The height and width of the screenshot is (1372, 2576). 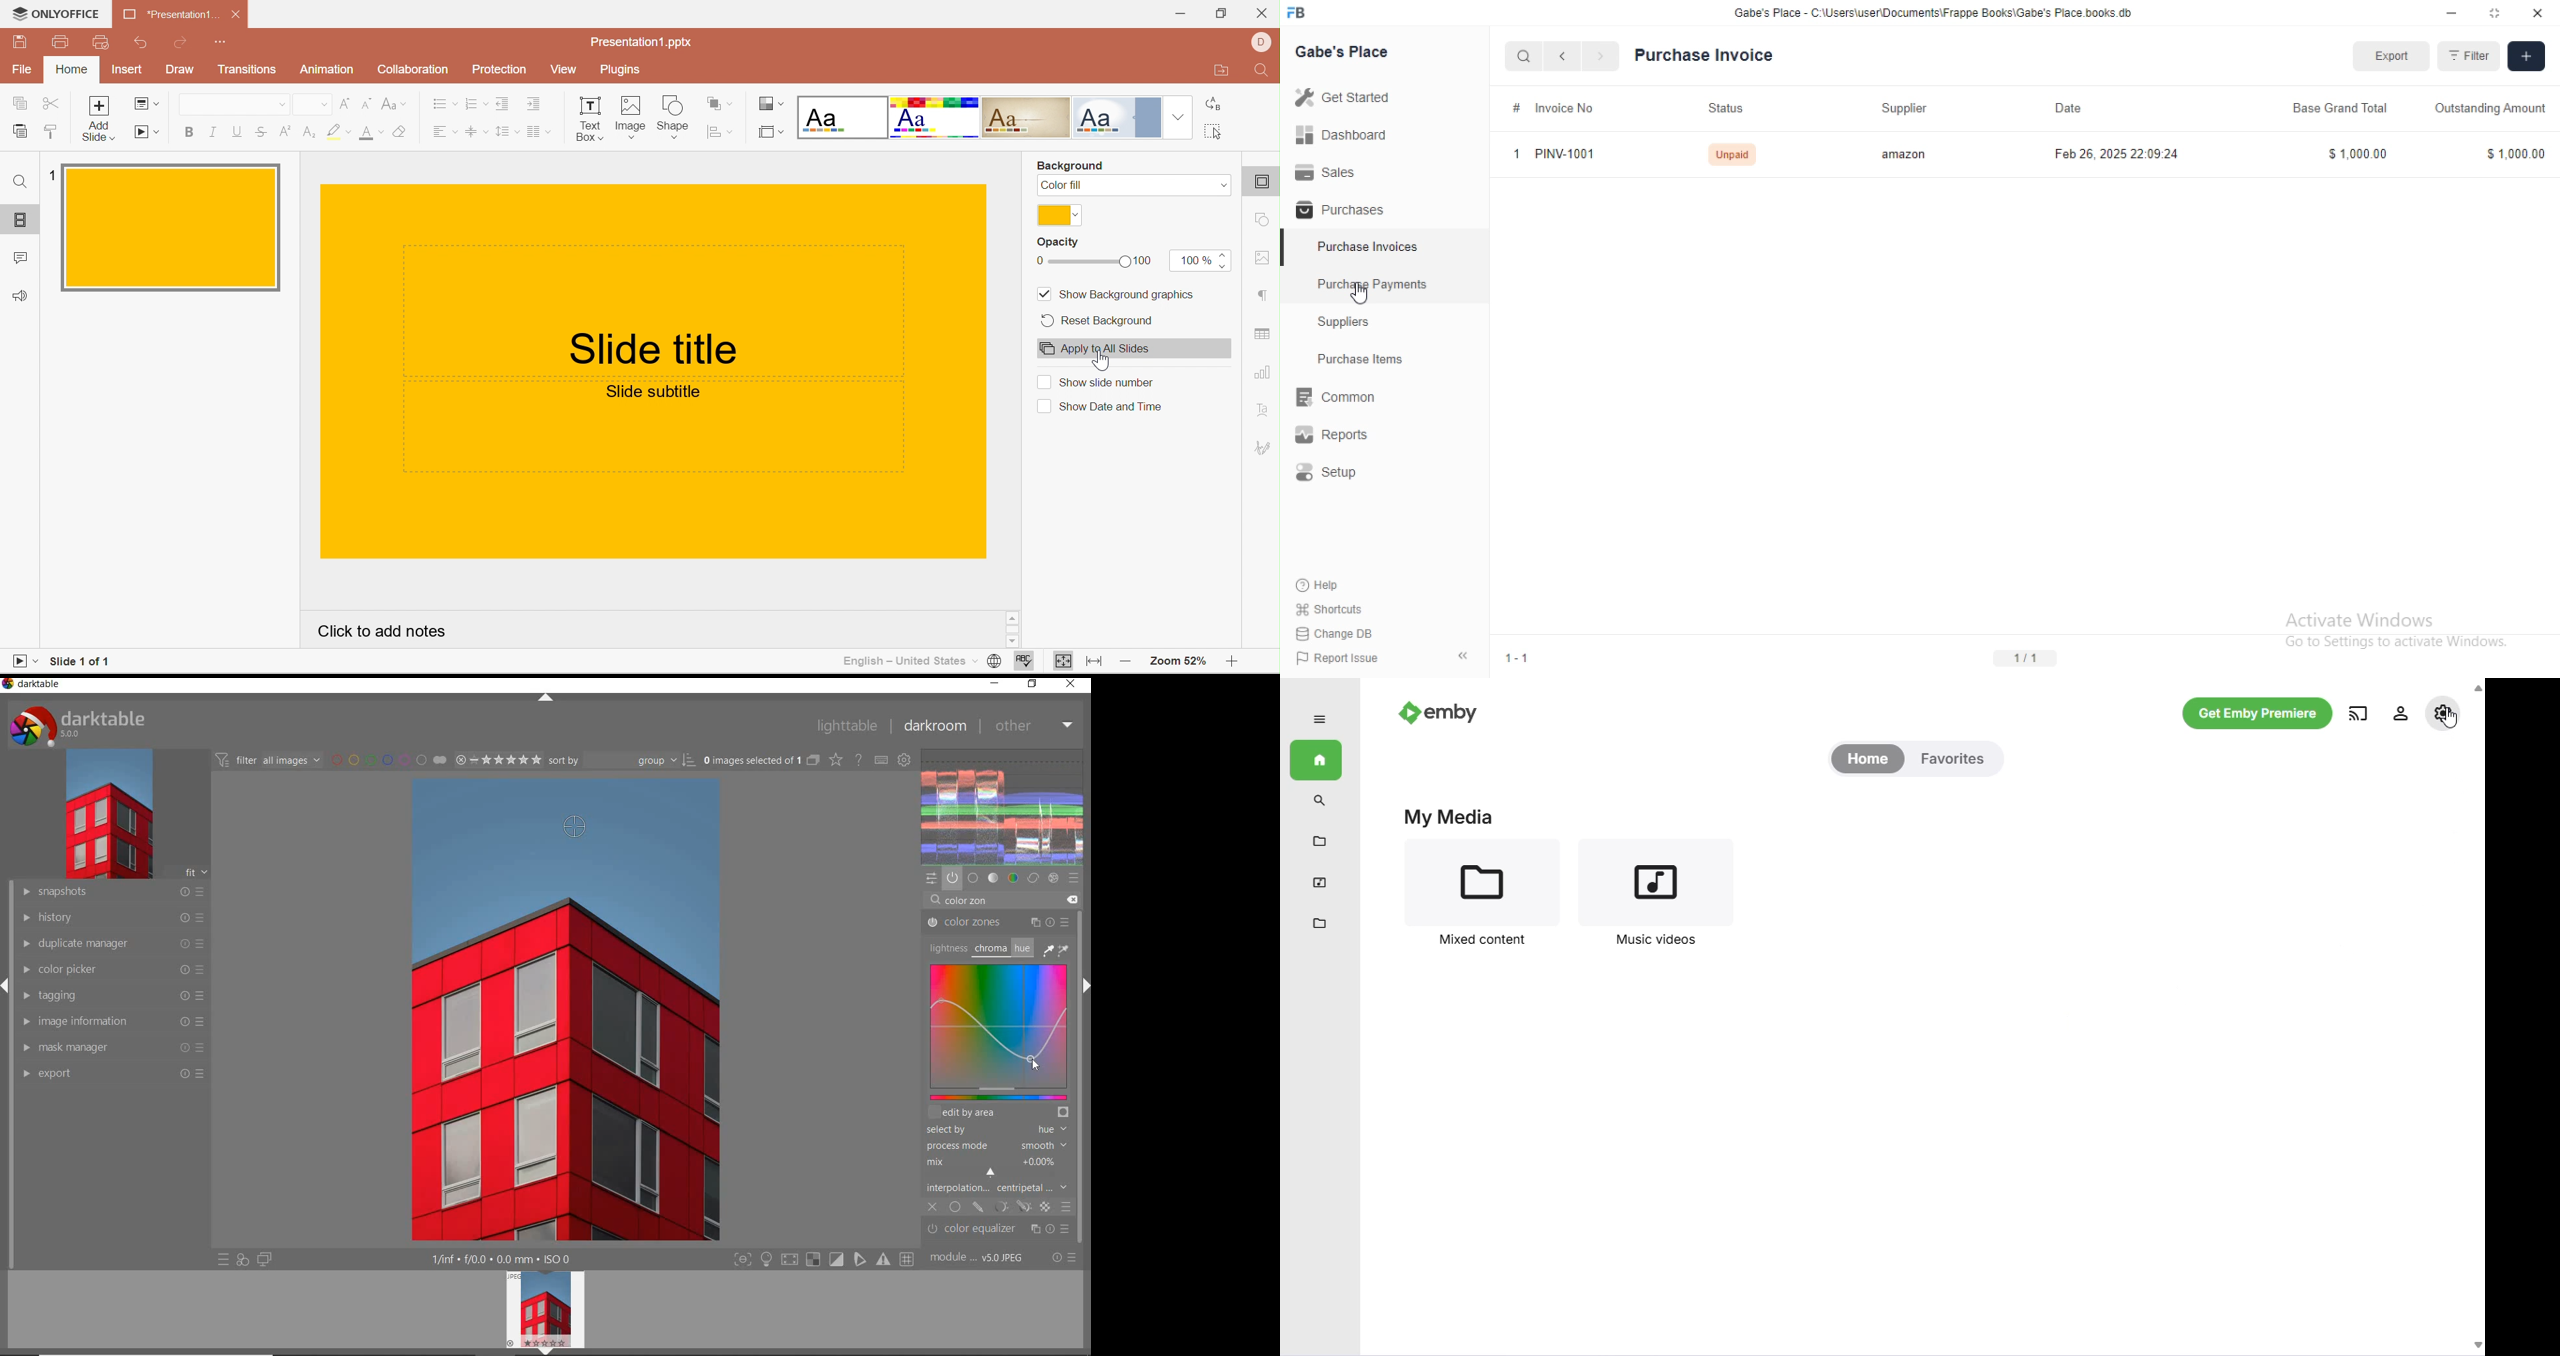 What do you see at coordinates (1327, 610) in the screenshot?
I see `Shortcuts` at bounding box center [1327, 610].